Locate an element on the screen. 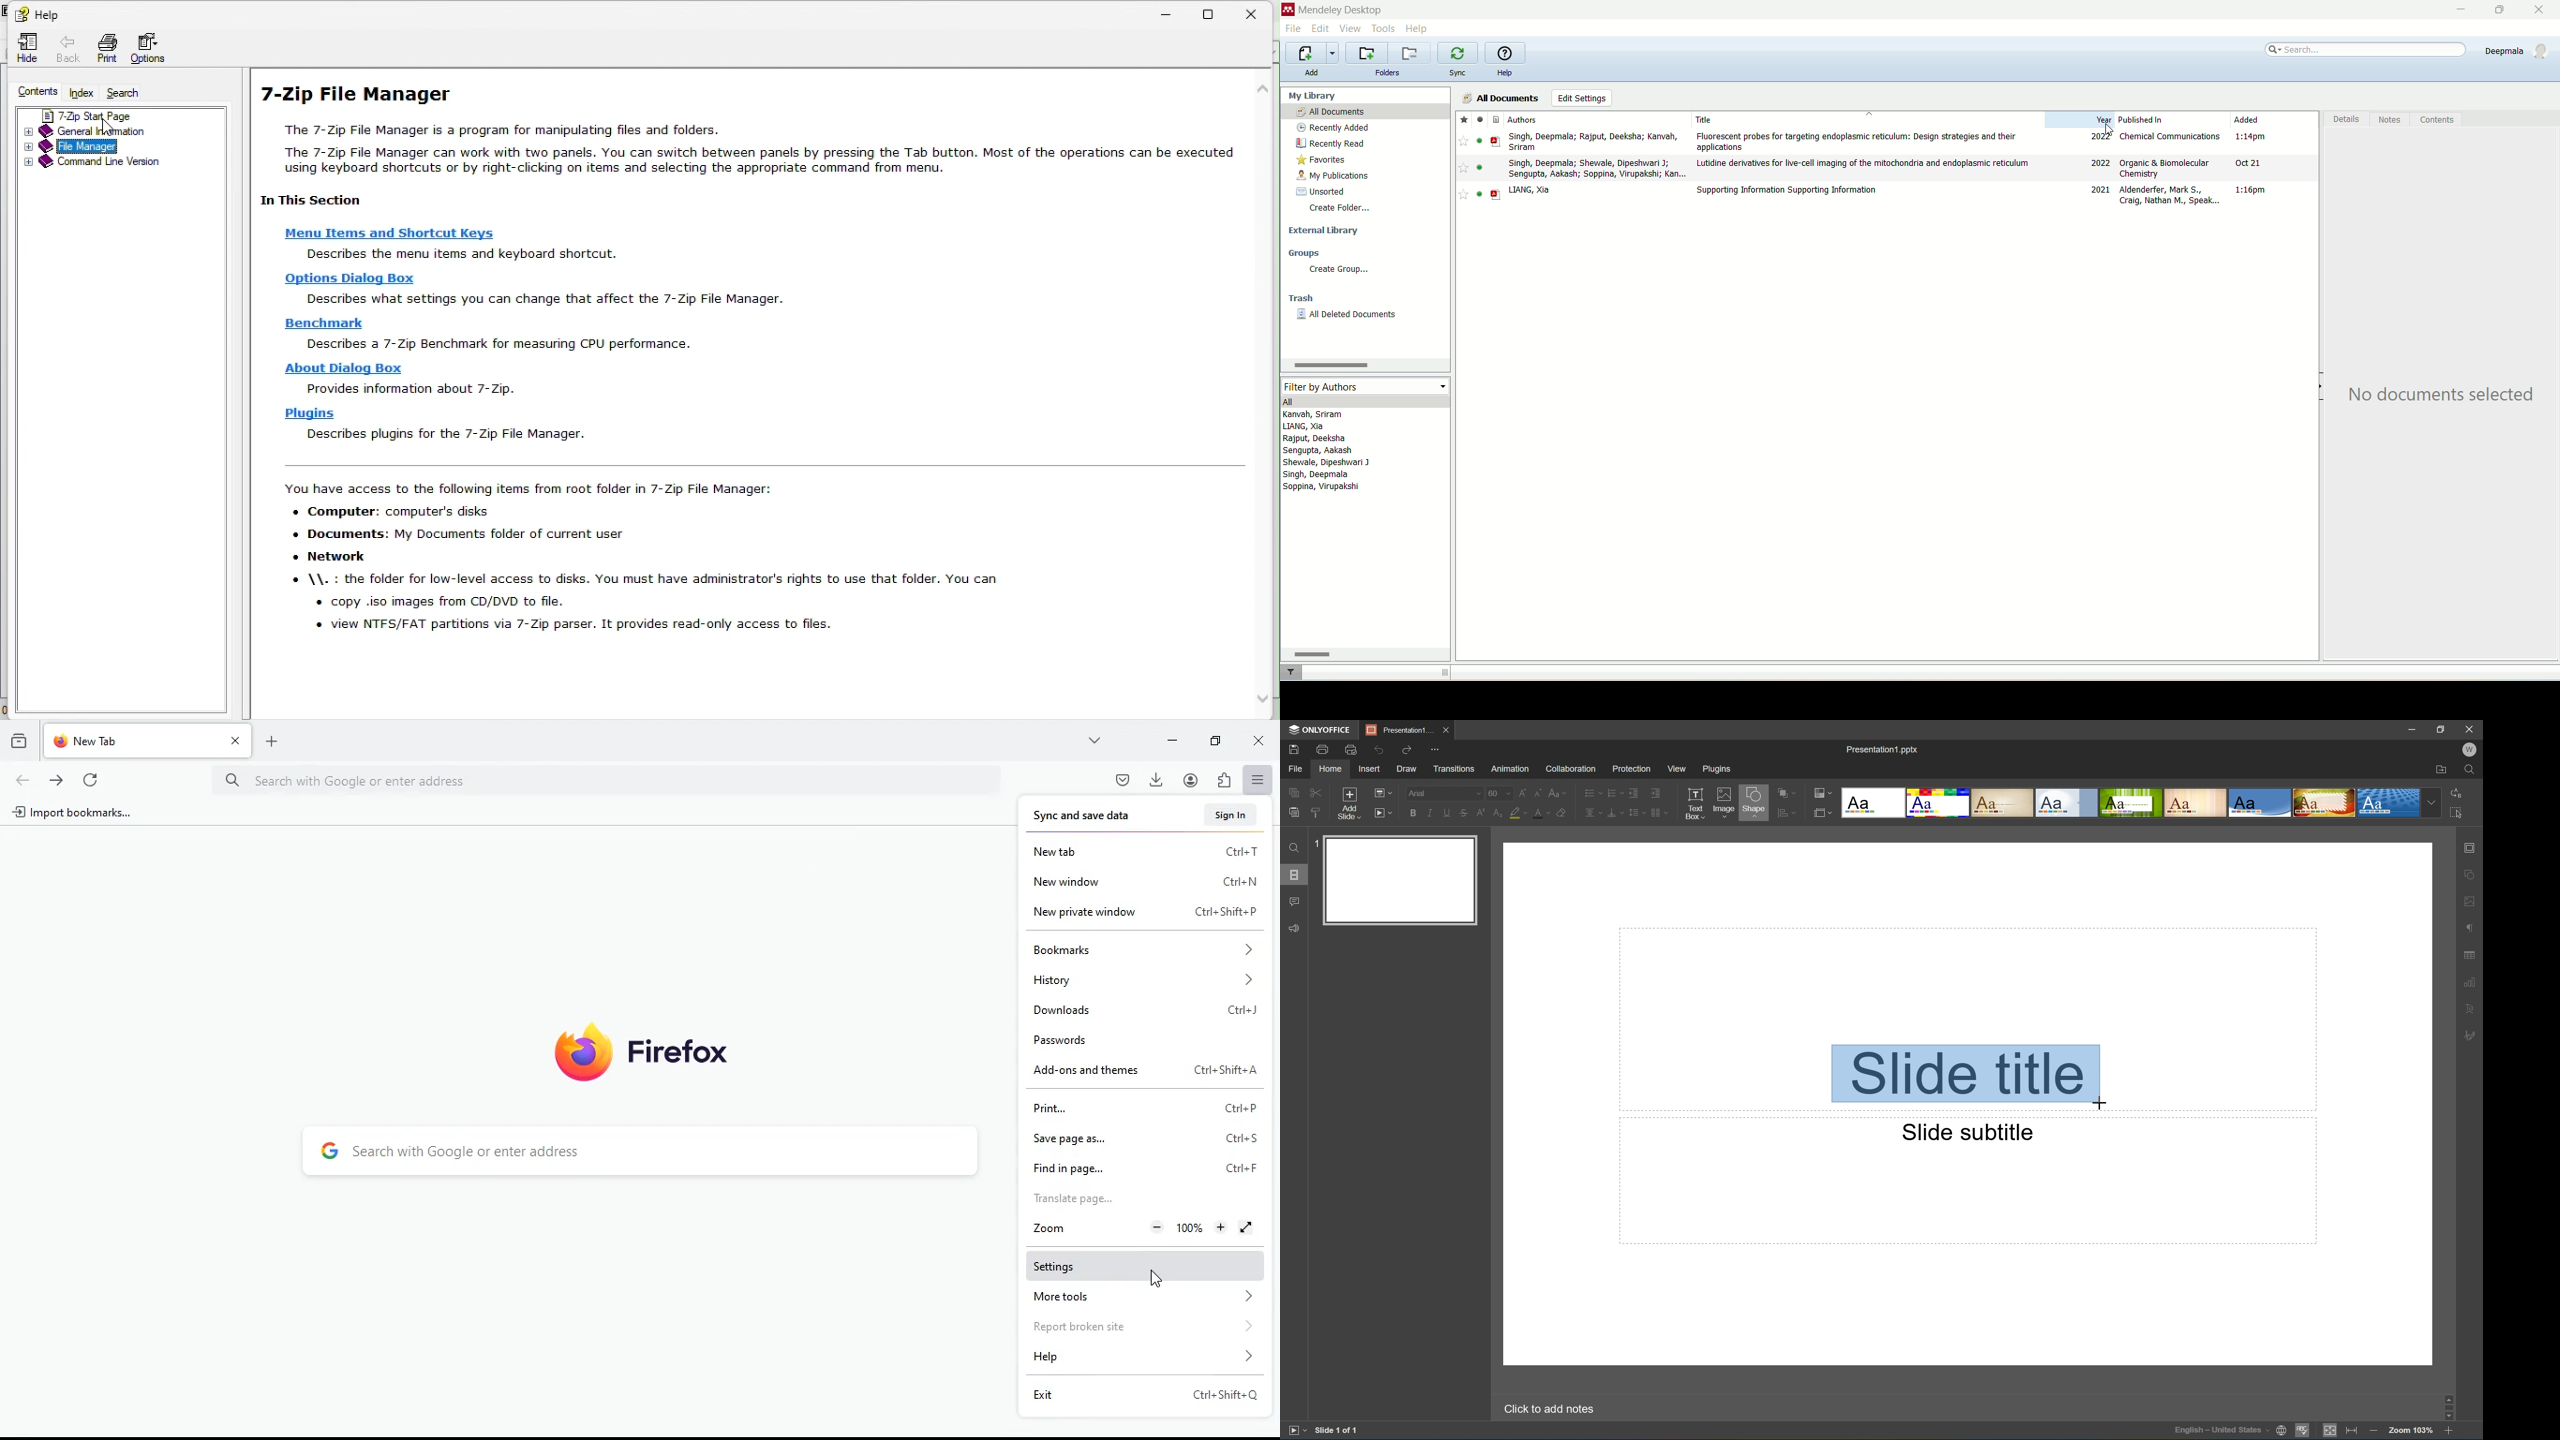 The width and height of the screenshot is (2576, 1456). Presentation1... is located at coordinates (1397, 729).